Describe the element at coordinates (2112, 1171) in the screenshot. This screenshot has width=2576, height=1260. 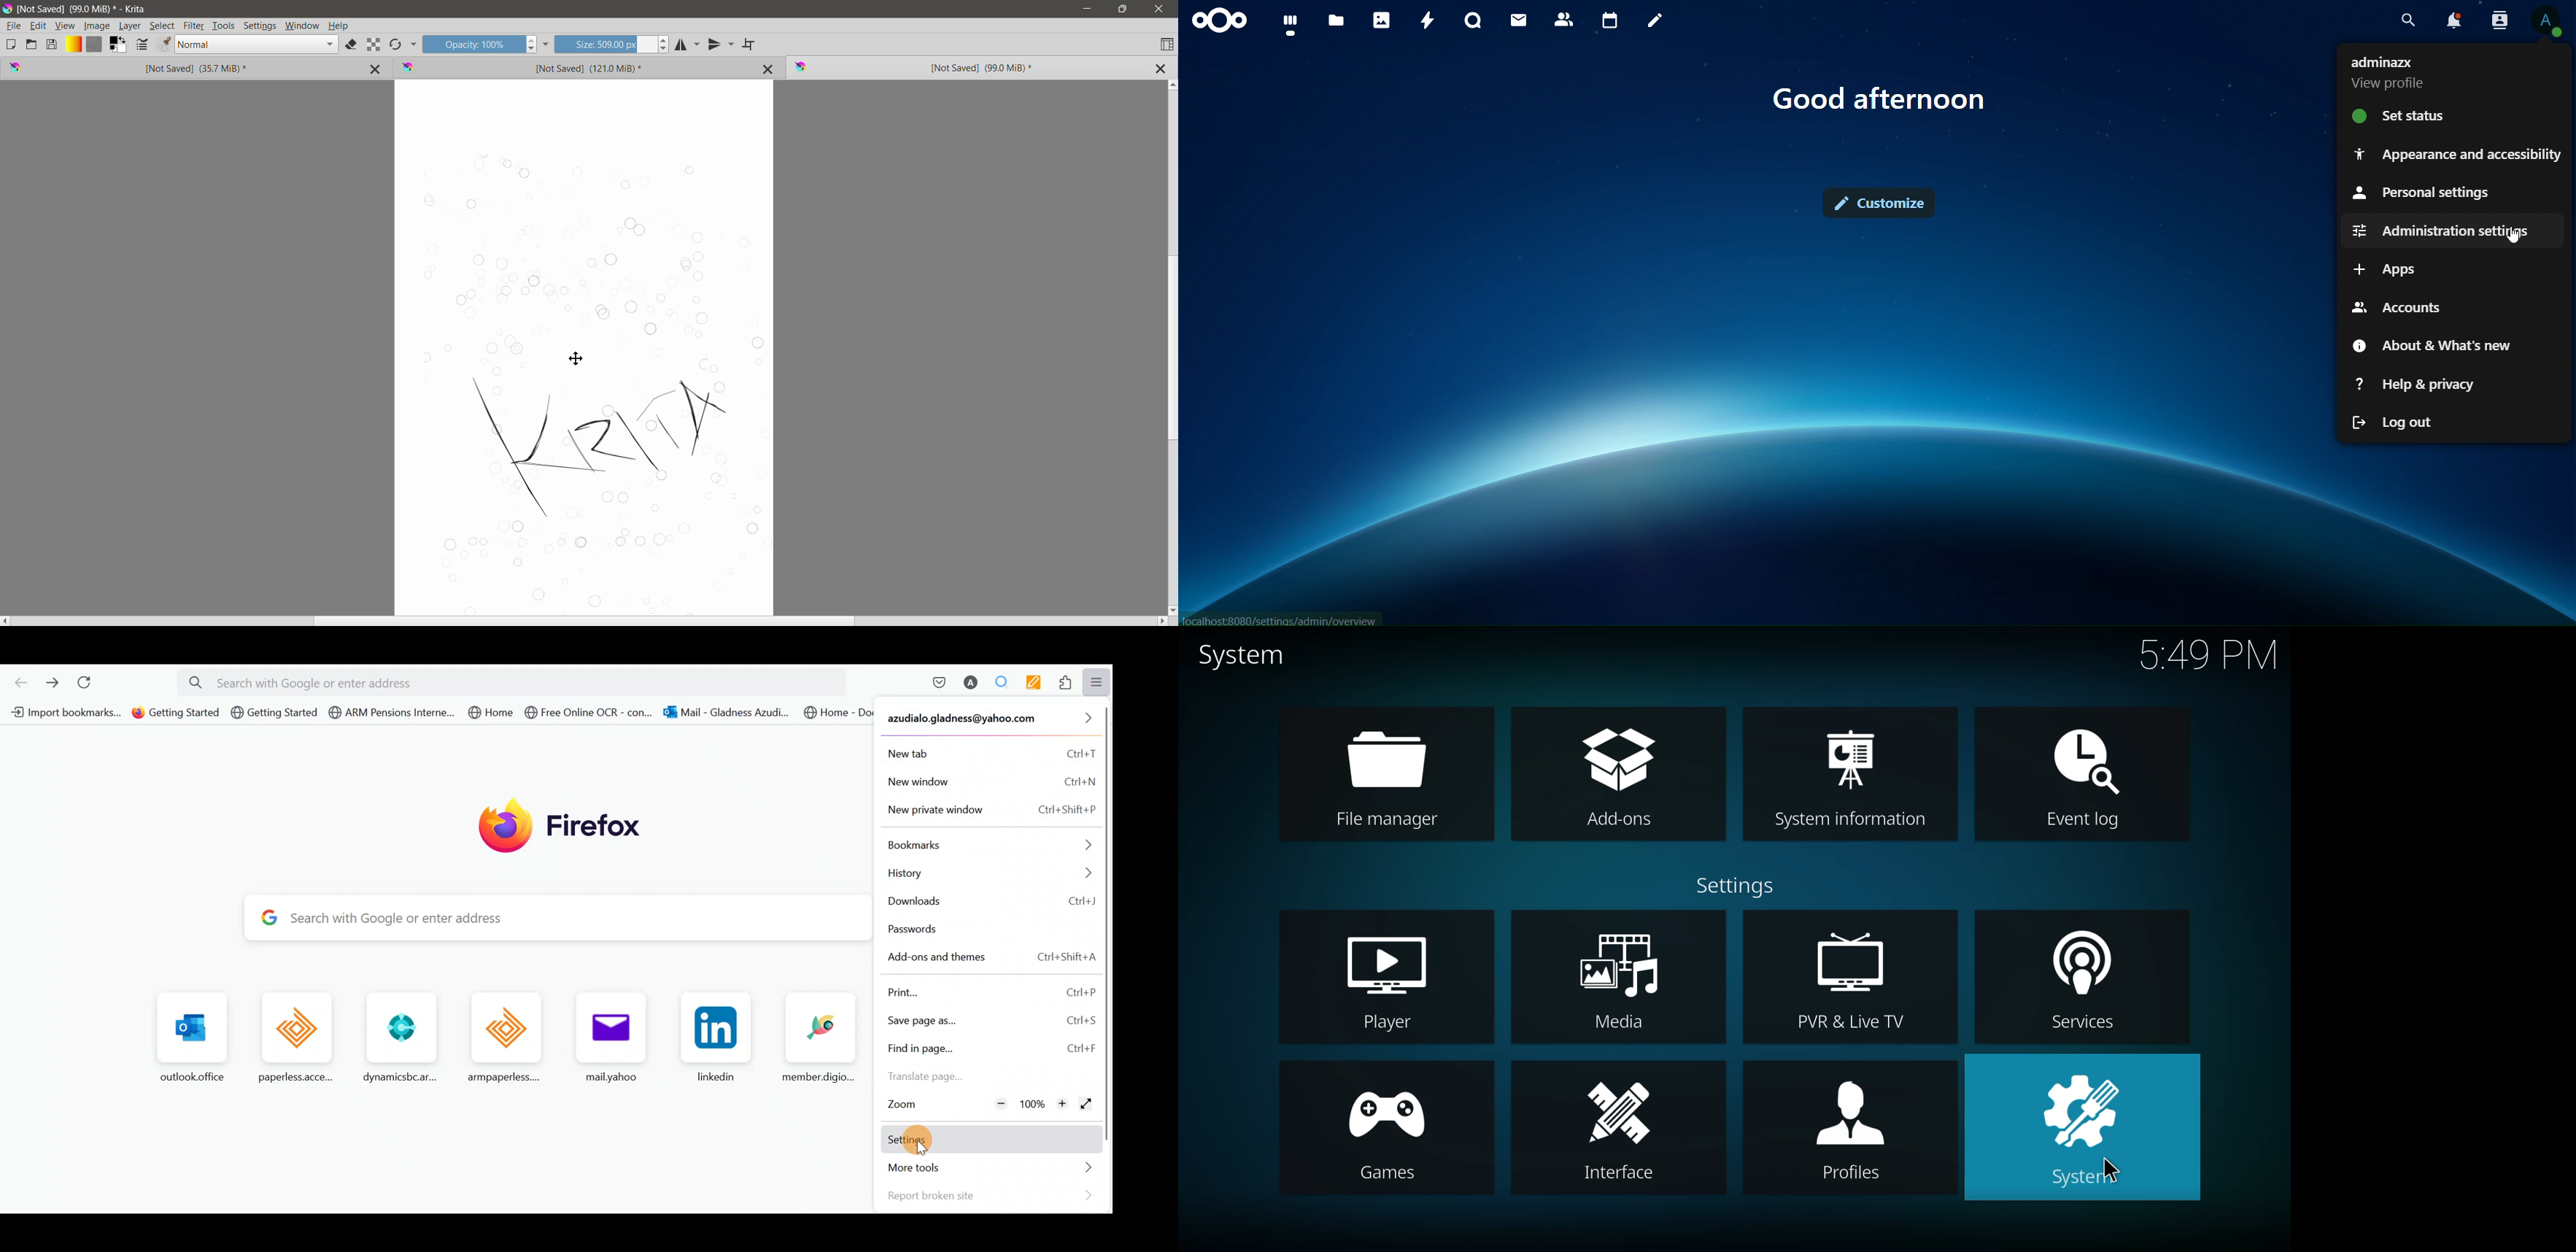
I see `cursor` at that location.